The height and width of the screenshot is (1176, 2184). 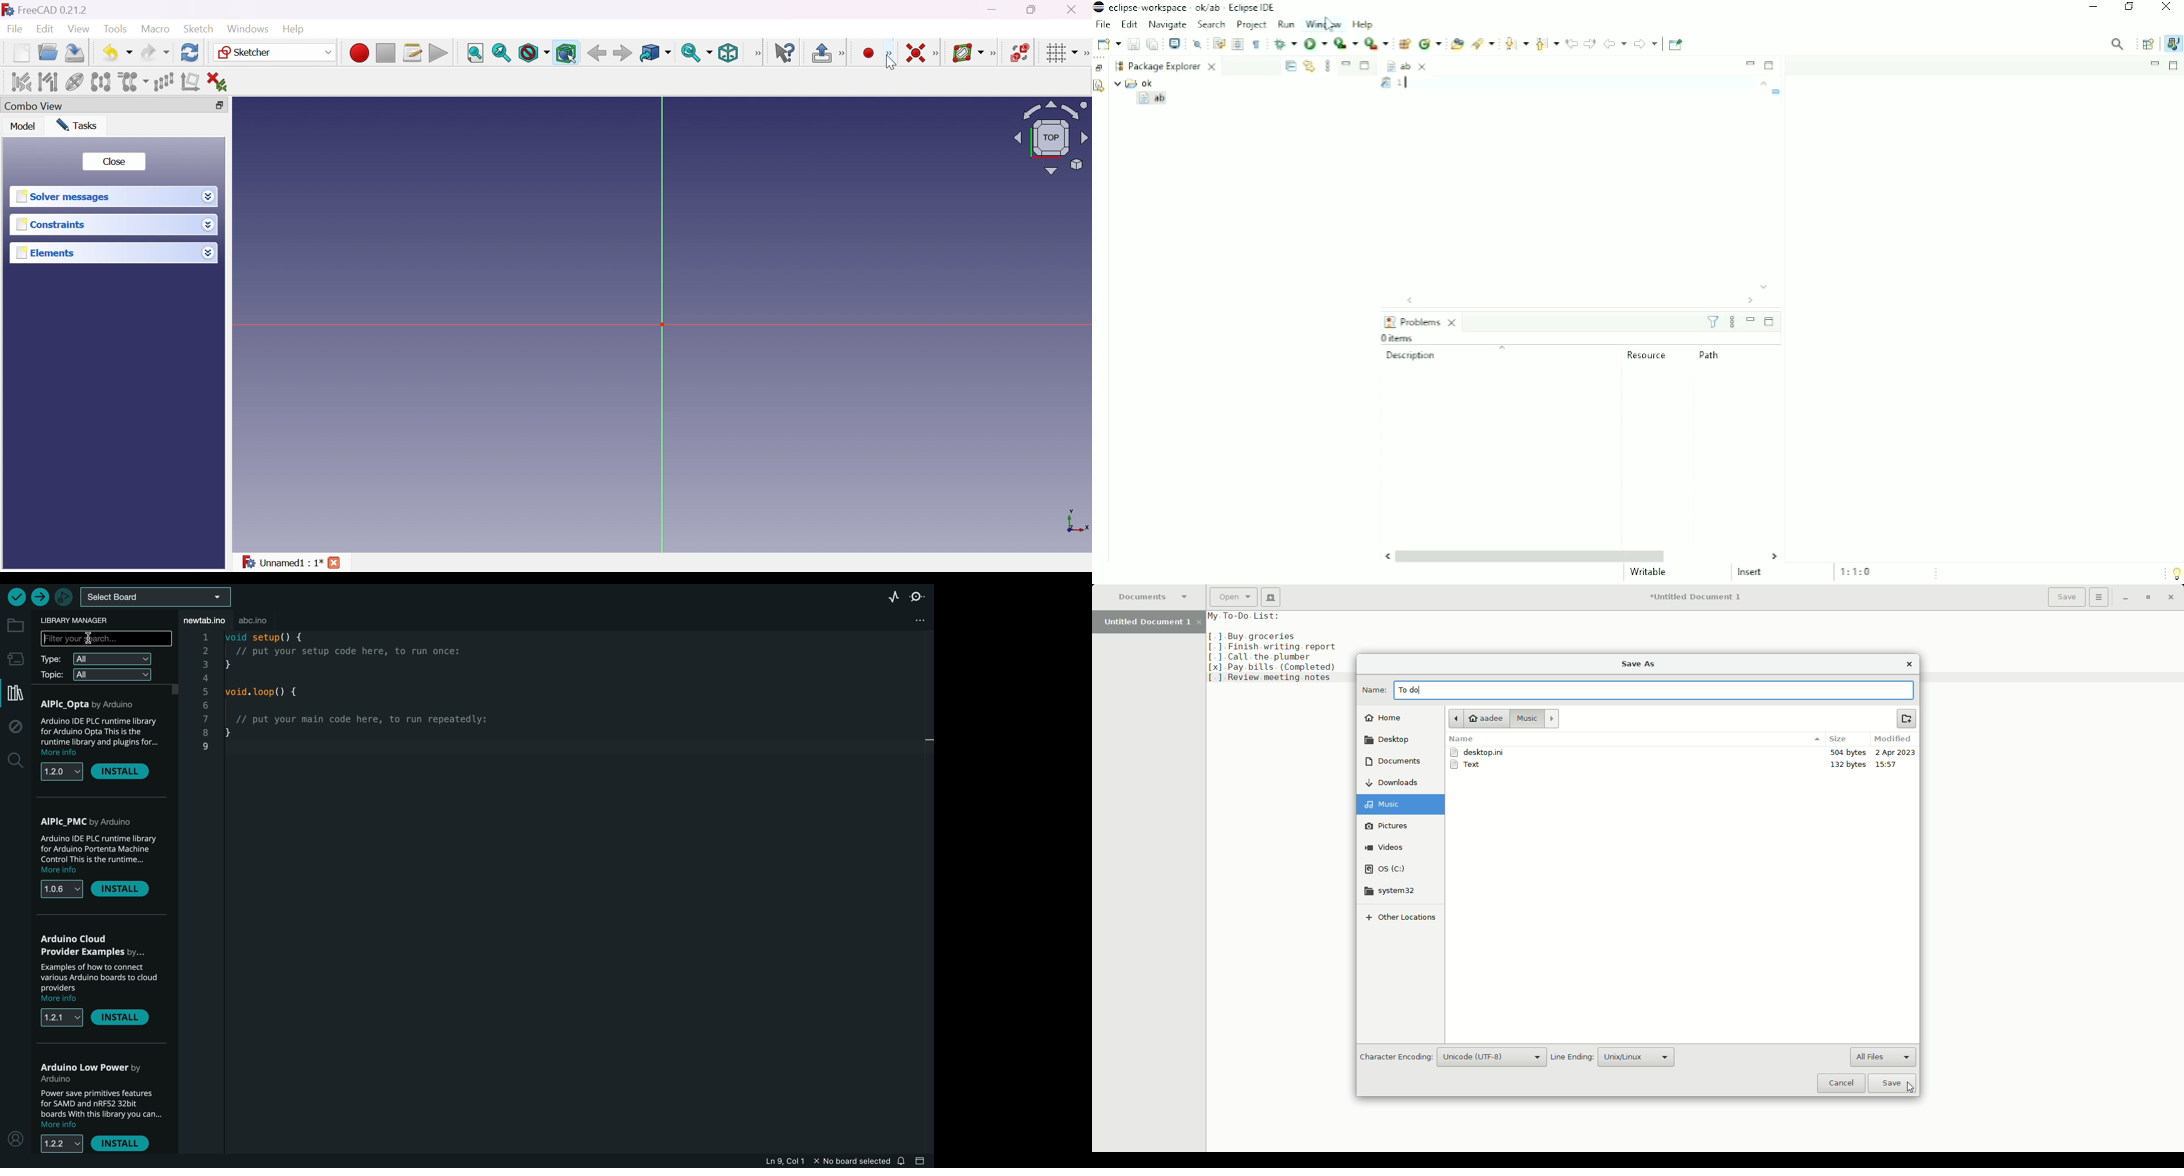 What do you see at coordinates (439, 55) in the screenshot?
I see `Execute macro` at bounding box center [439, 55].